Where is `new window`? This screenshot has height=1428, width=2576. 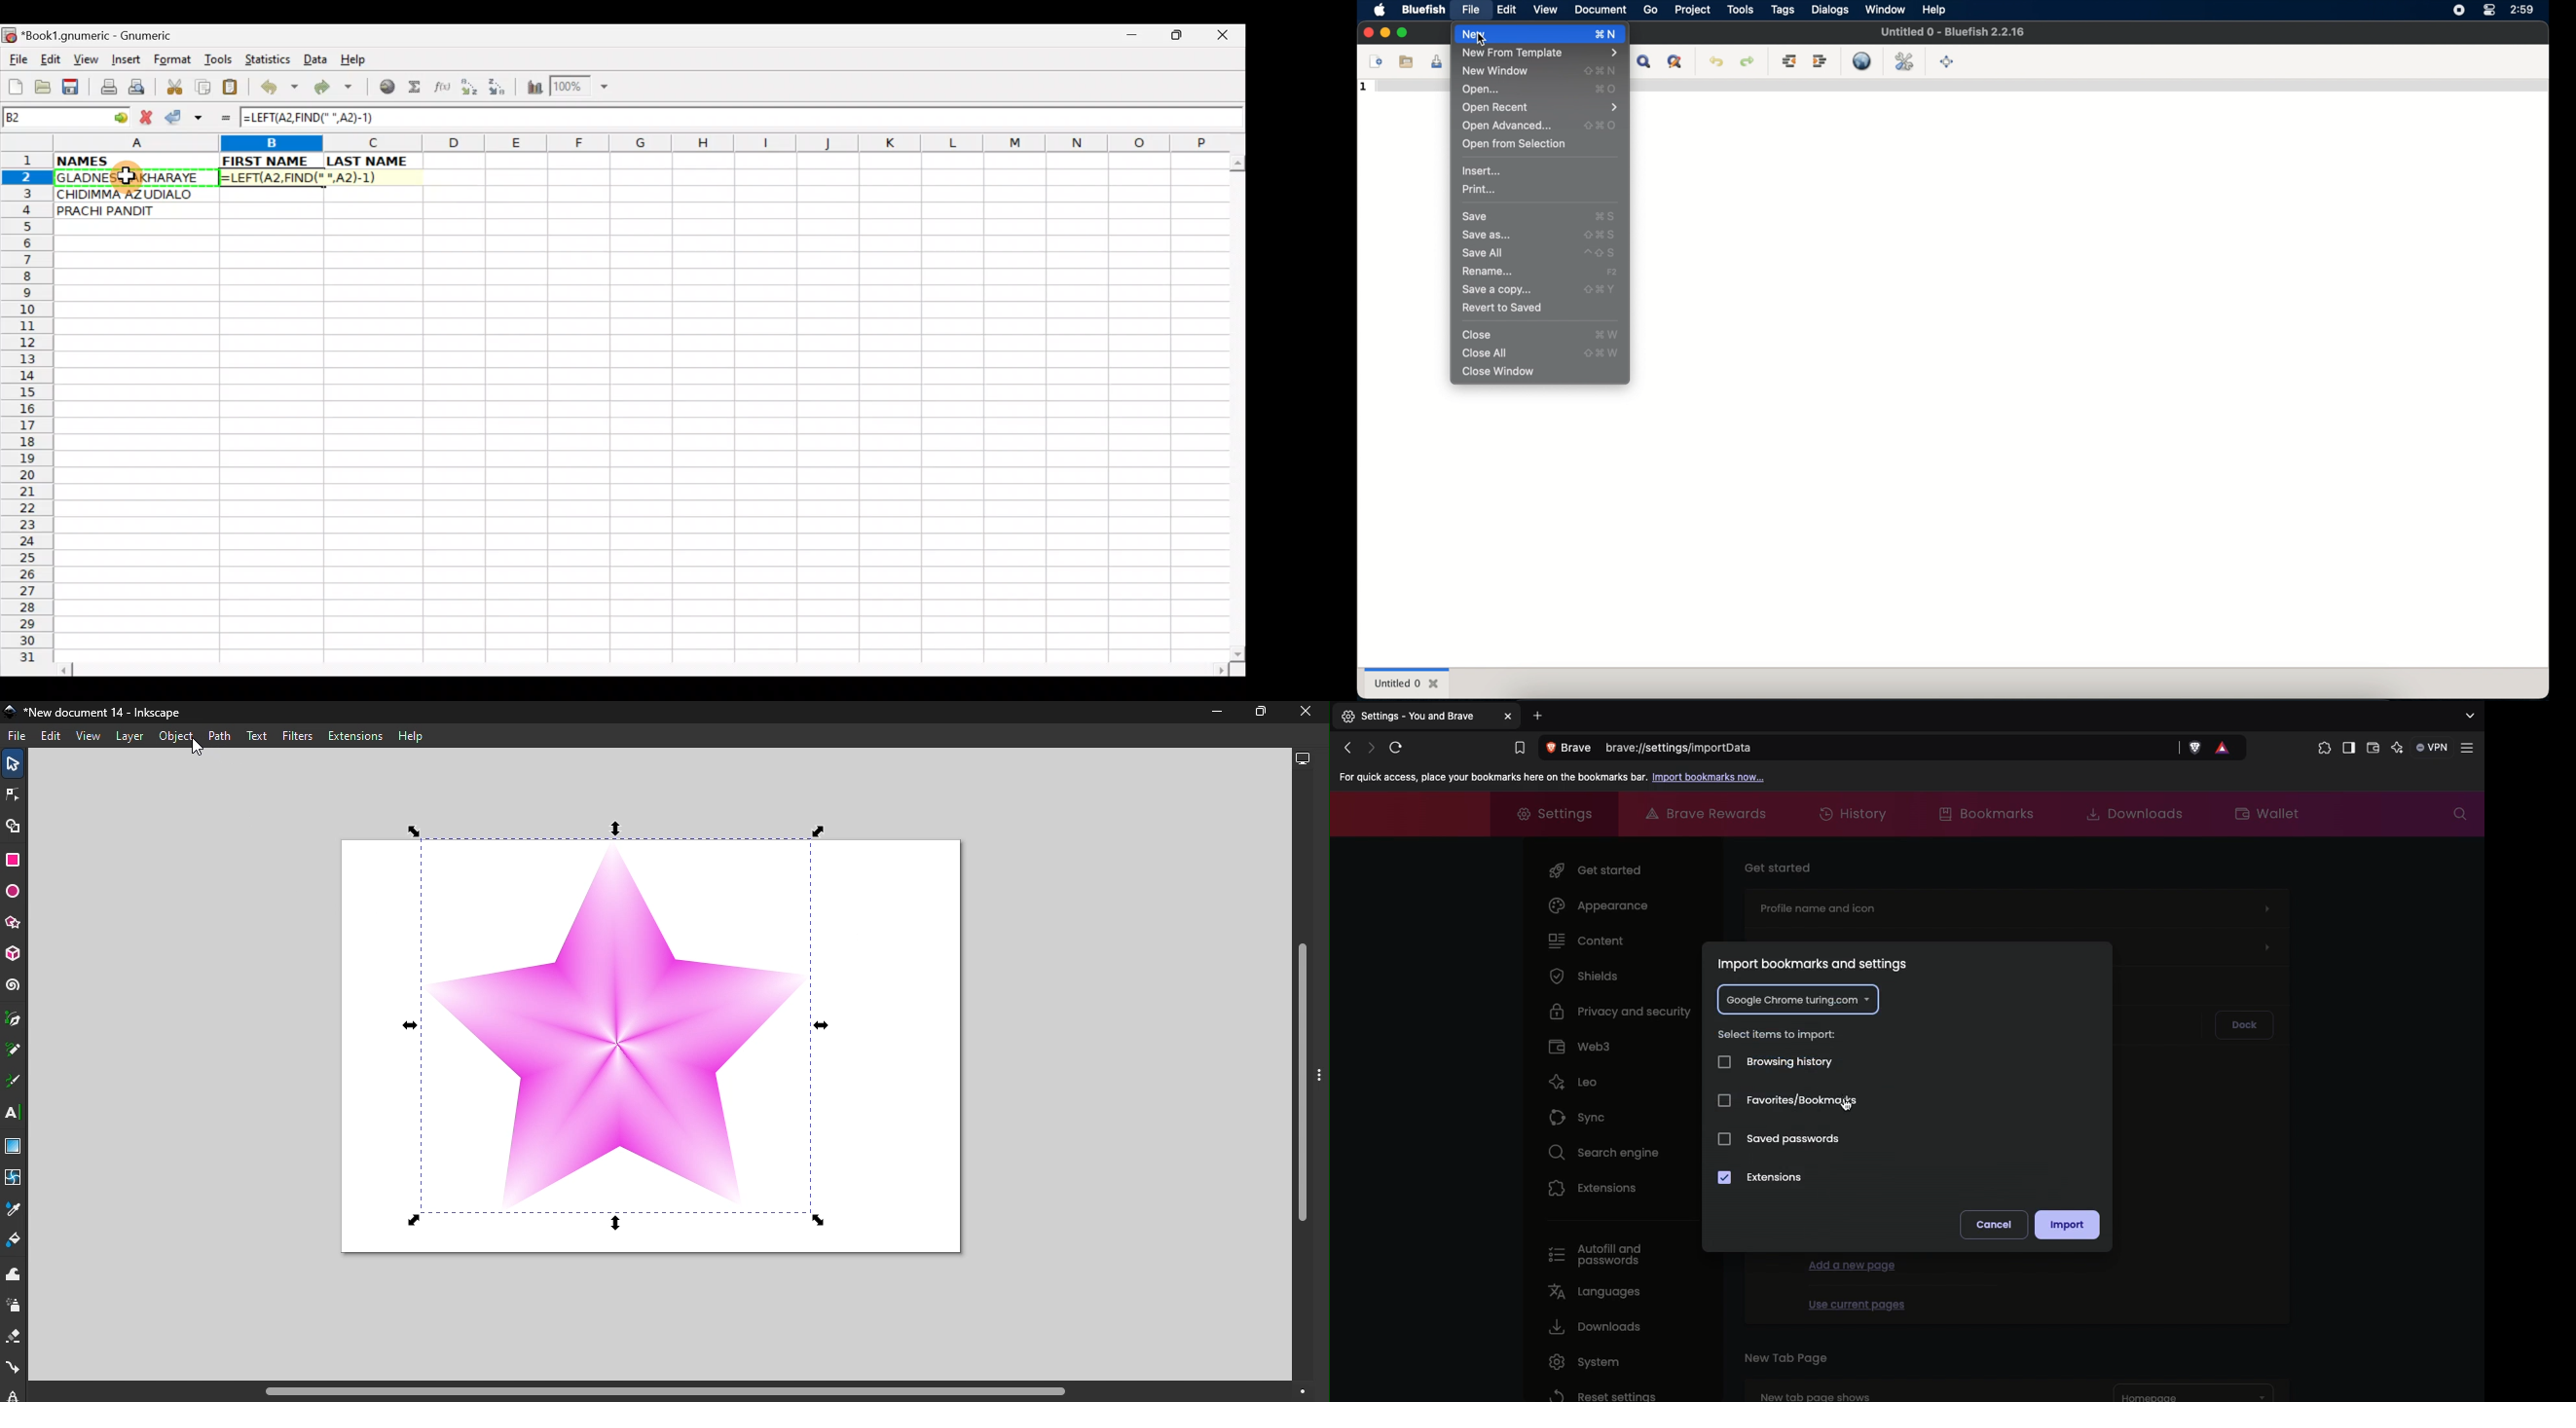 new window is located at coordinates (1495, 71).